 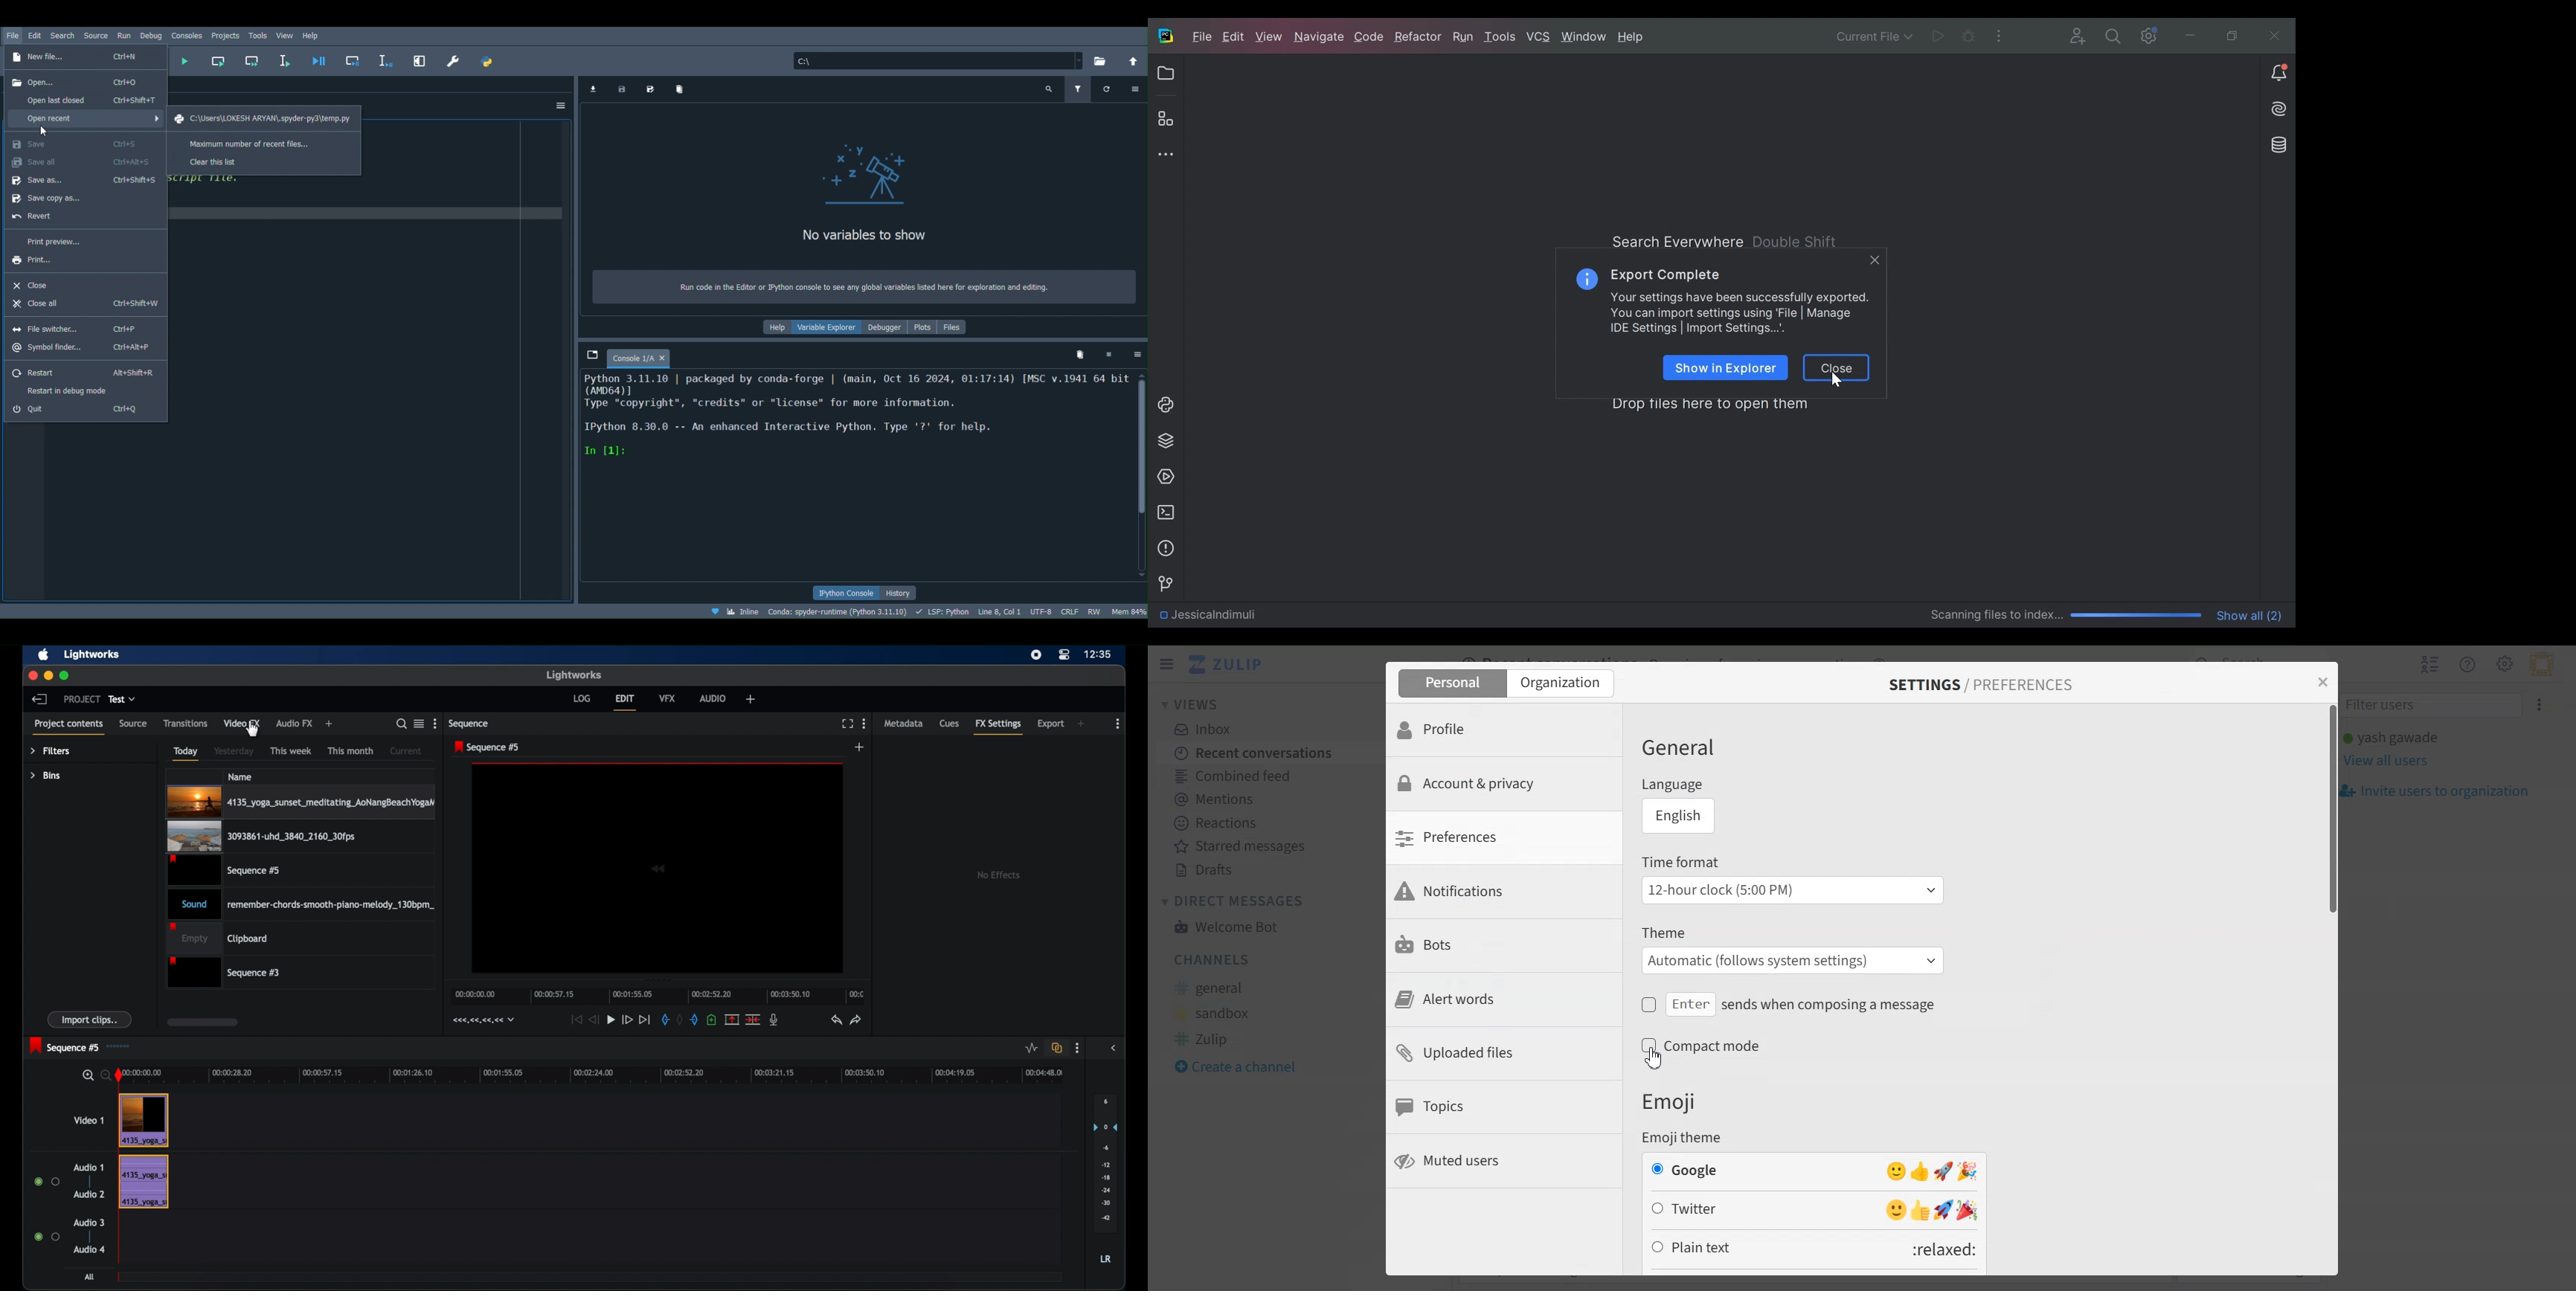 What do you see at coordinates (943, 612) in the screenshot?
I see `Completions, linting, code folding and symbols status` at bounding box center [943, 612].